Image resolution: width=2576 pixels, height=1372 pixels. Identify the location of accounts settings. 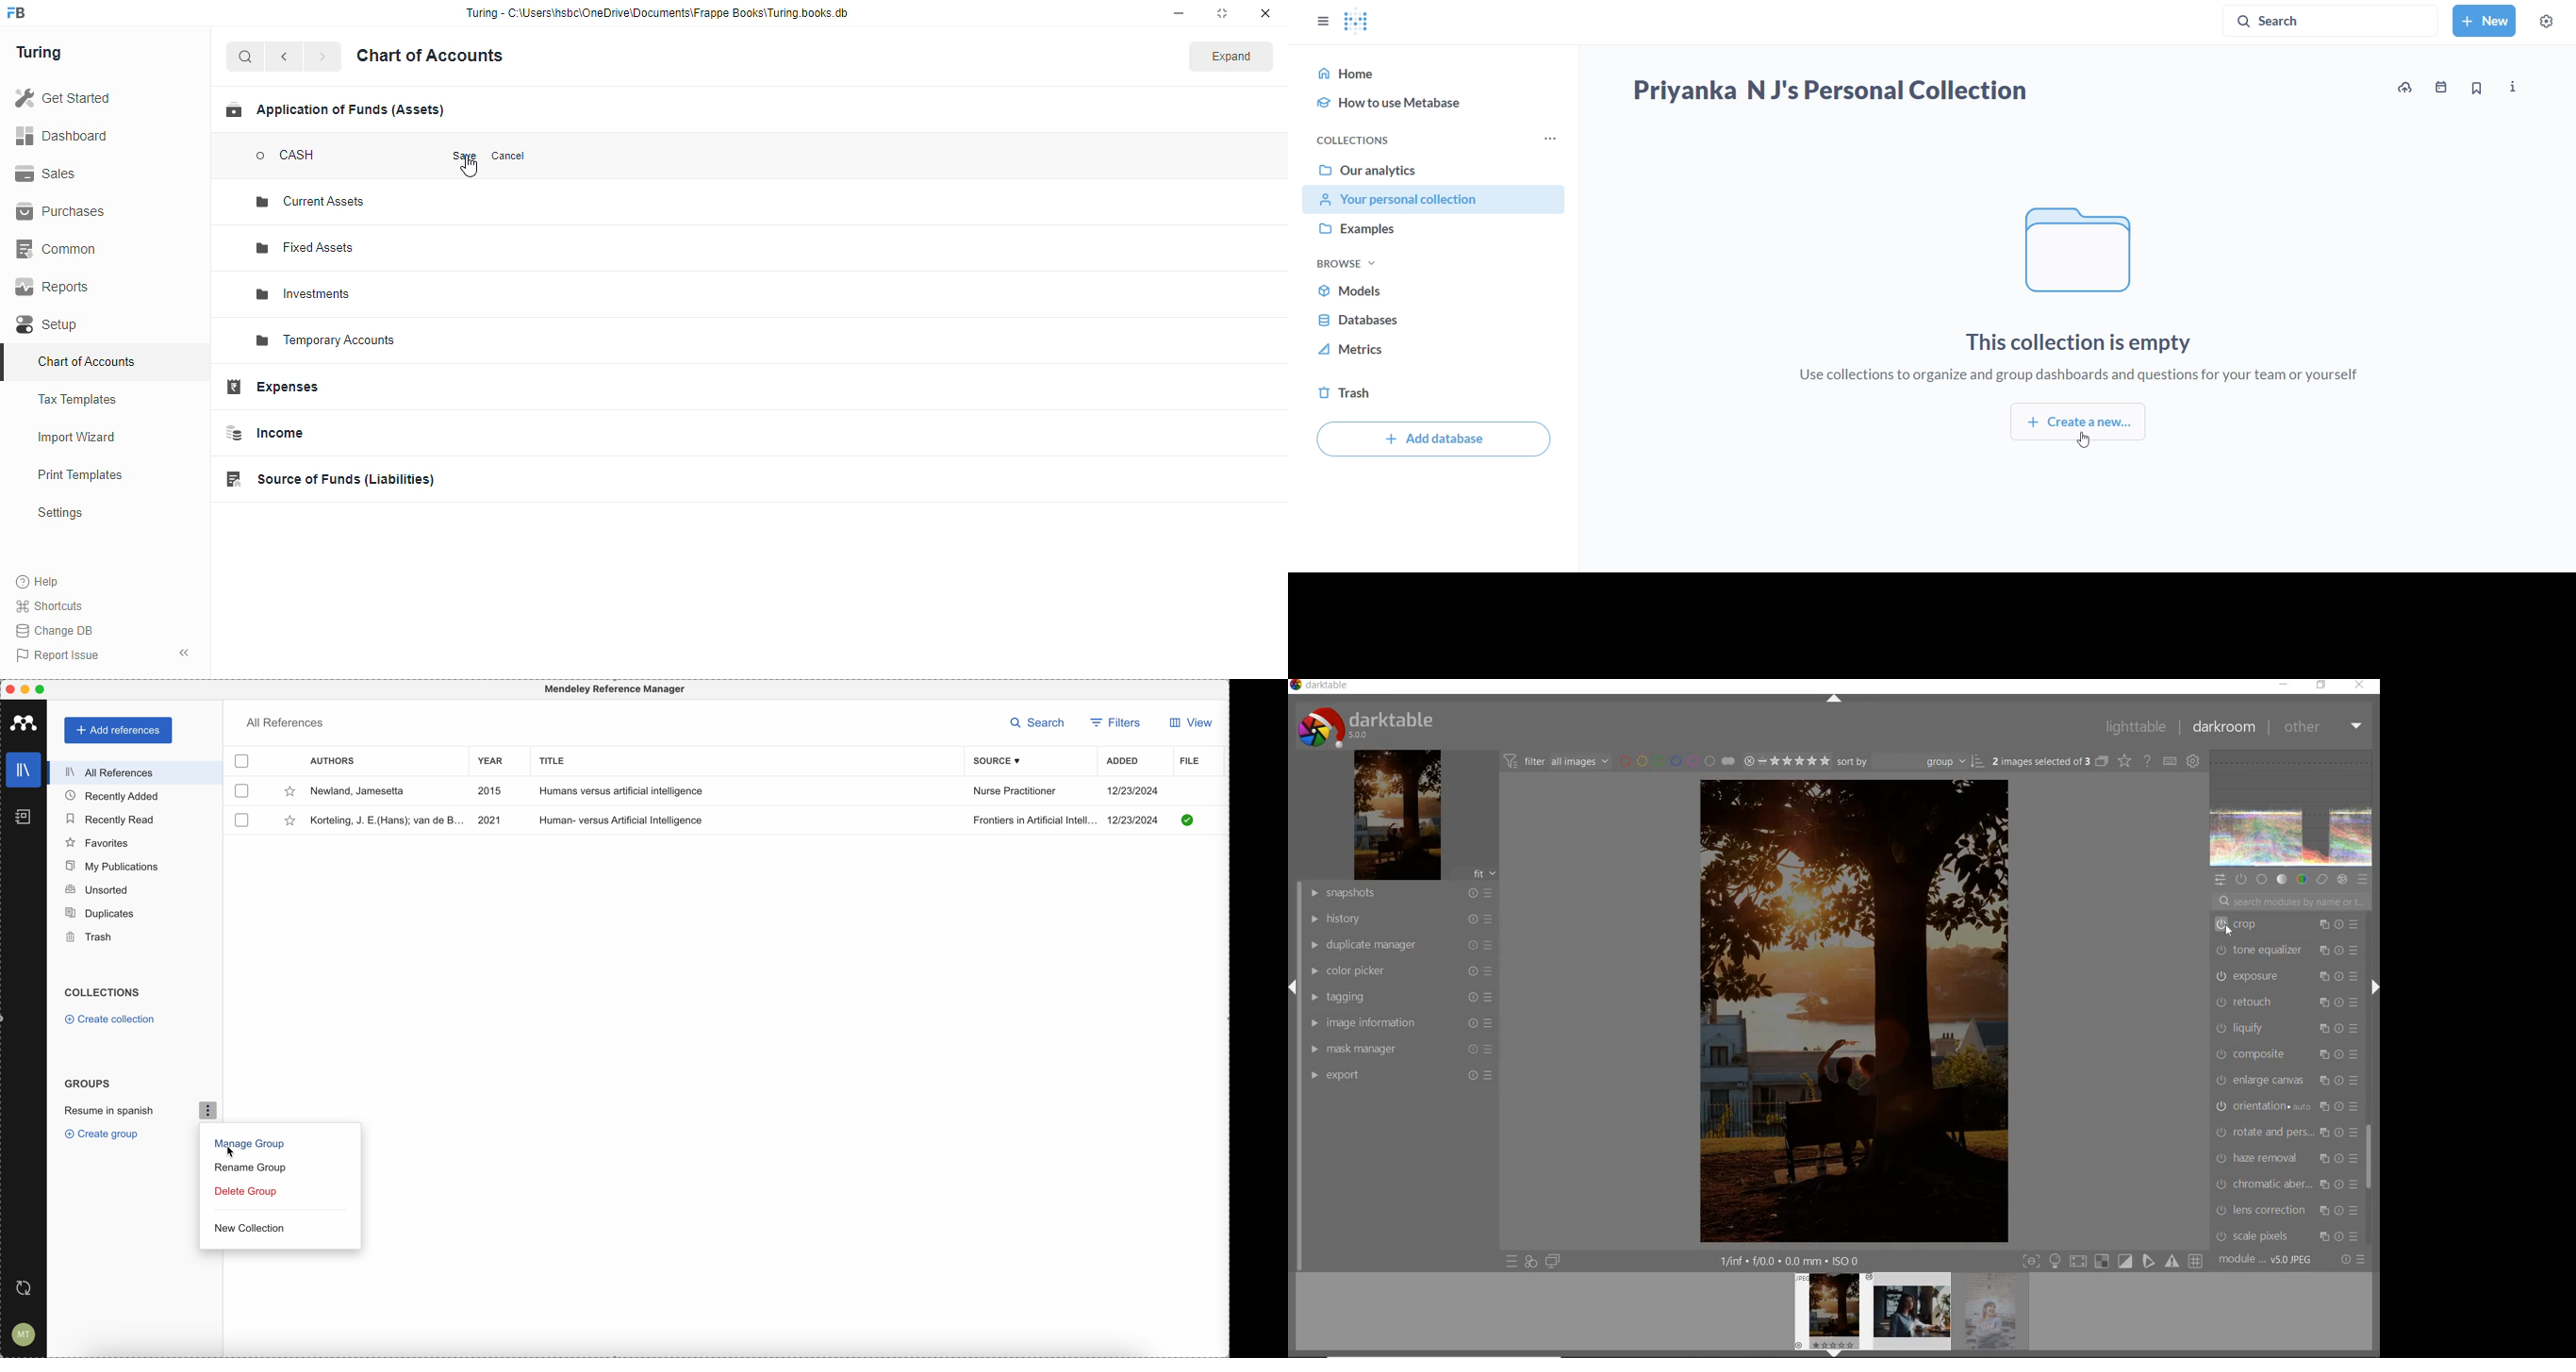
(25, 1334).